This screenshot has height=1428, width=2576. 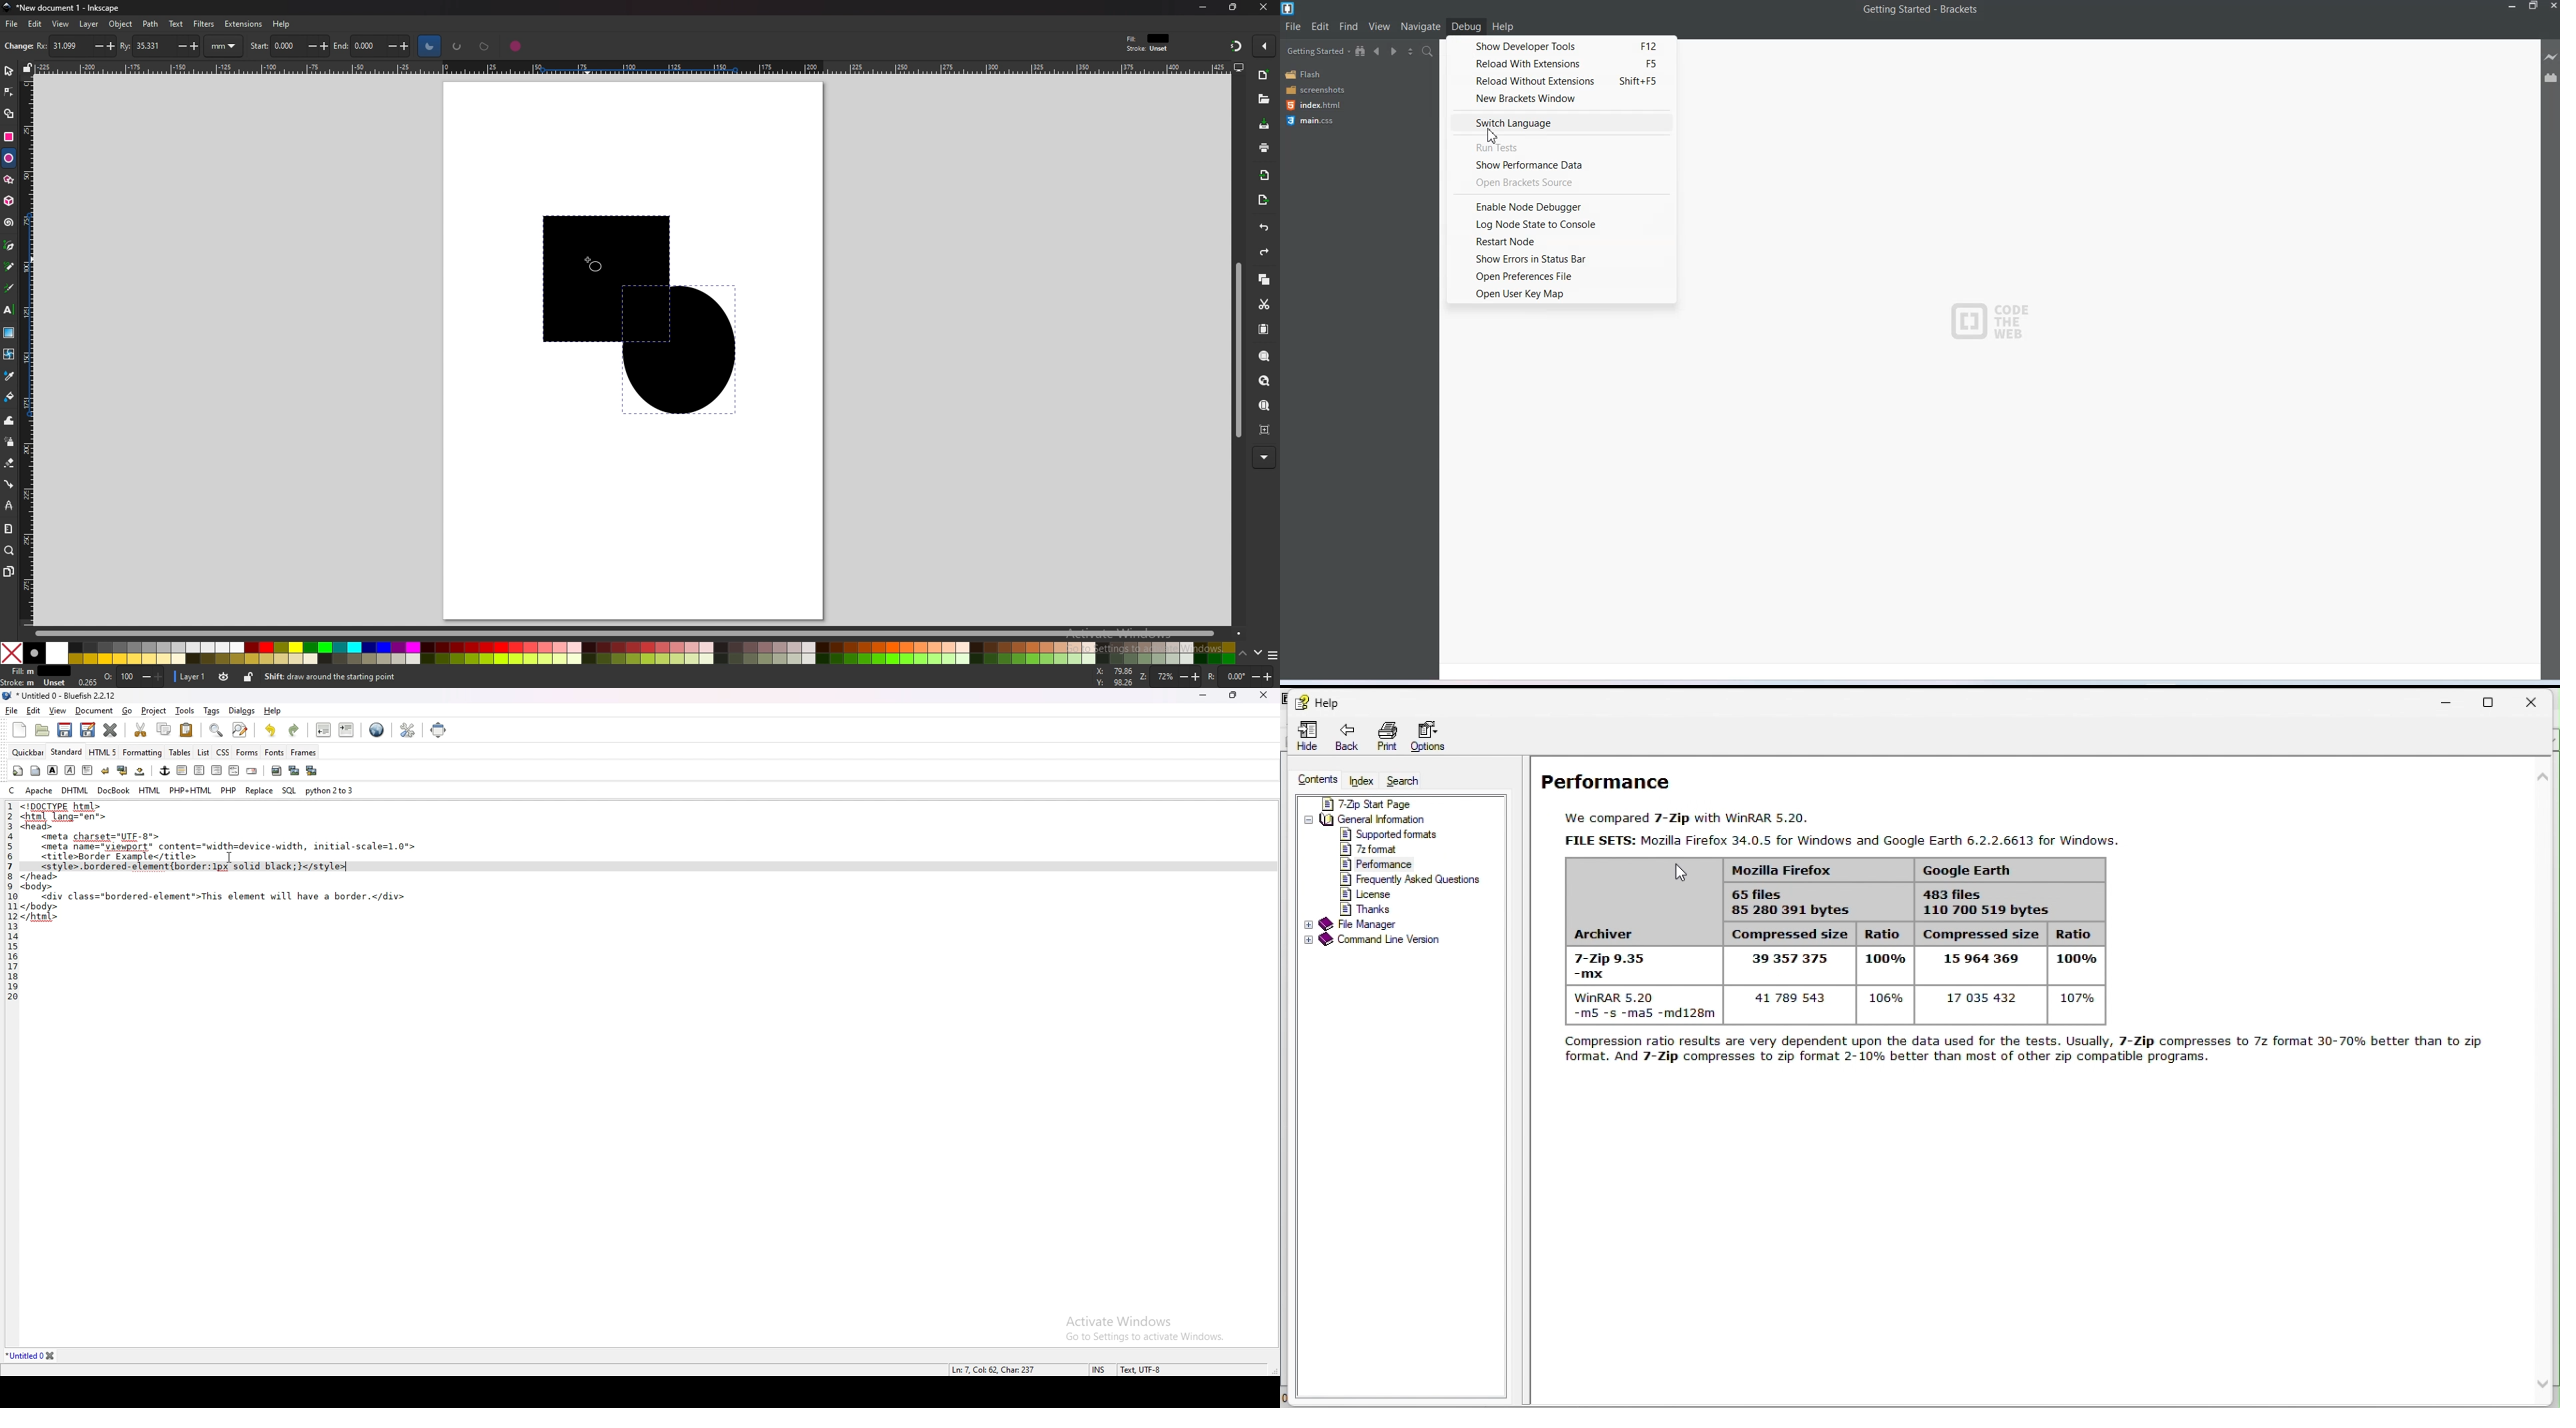 What do you see at coordinates (90, 25) in the screenshot?
I see `layer` at bounding box center [90, 25].